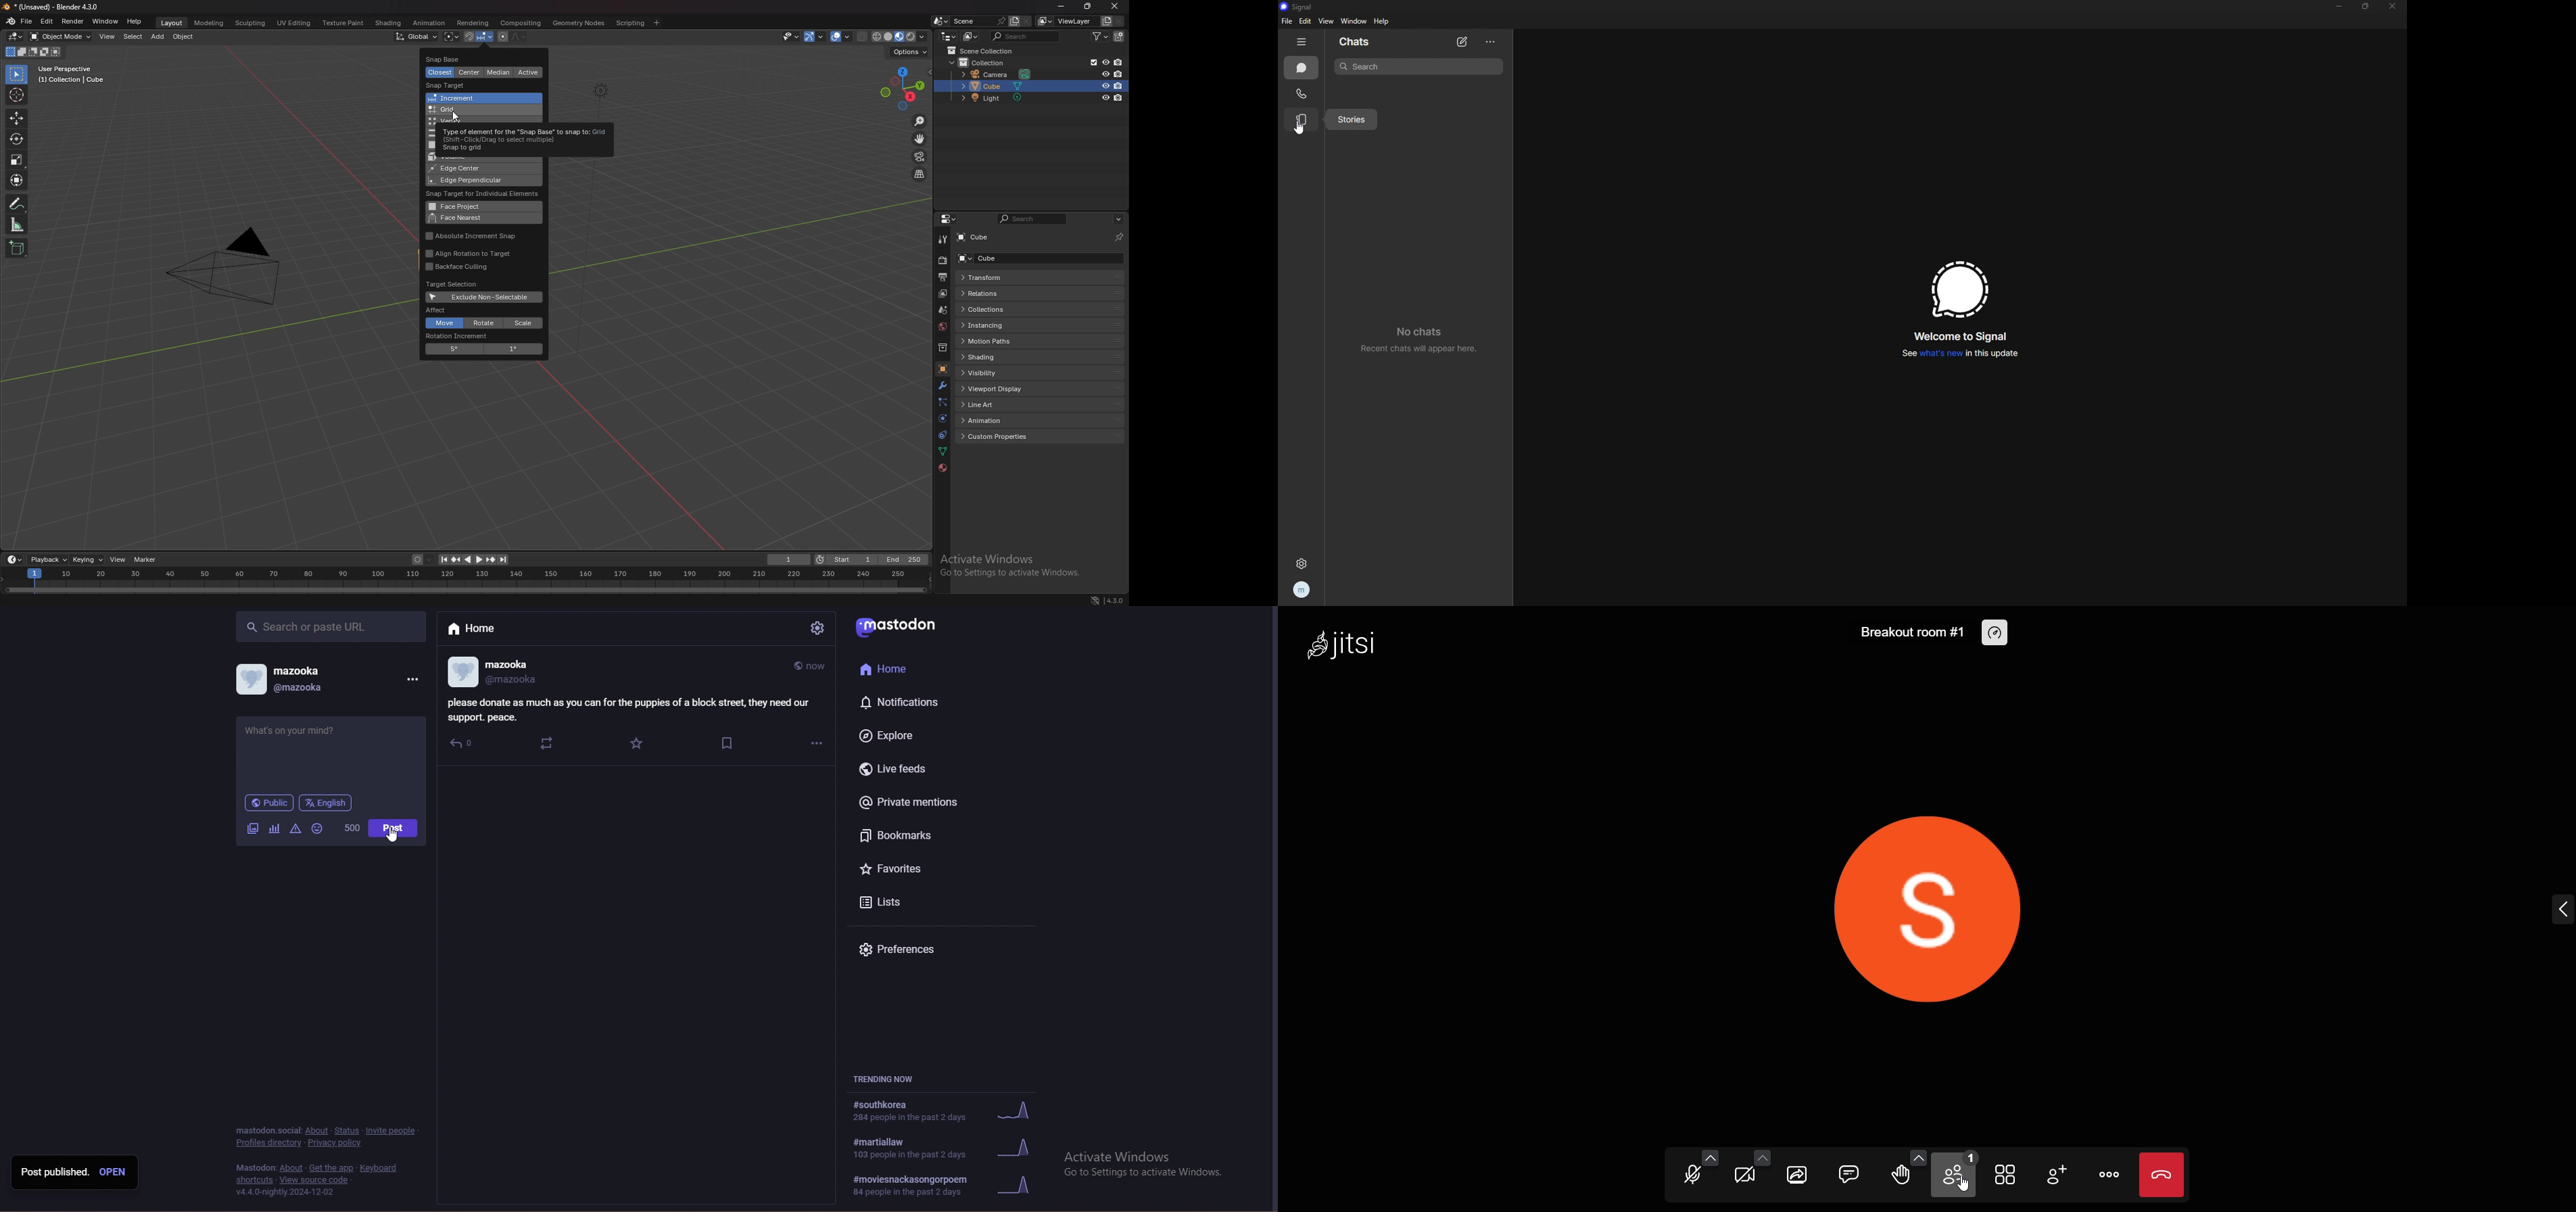 The height and width of the screenshot is (1232, 2576). Describe the element at coordinates (998, 341) in the screenshot. I see `motion paths` at that location.